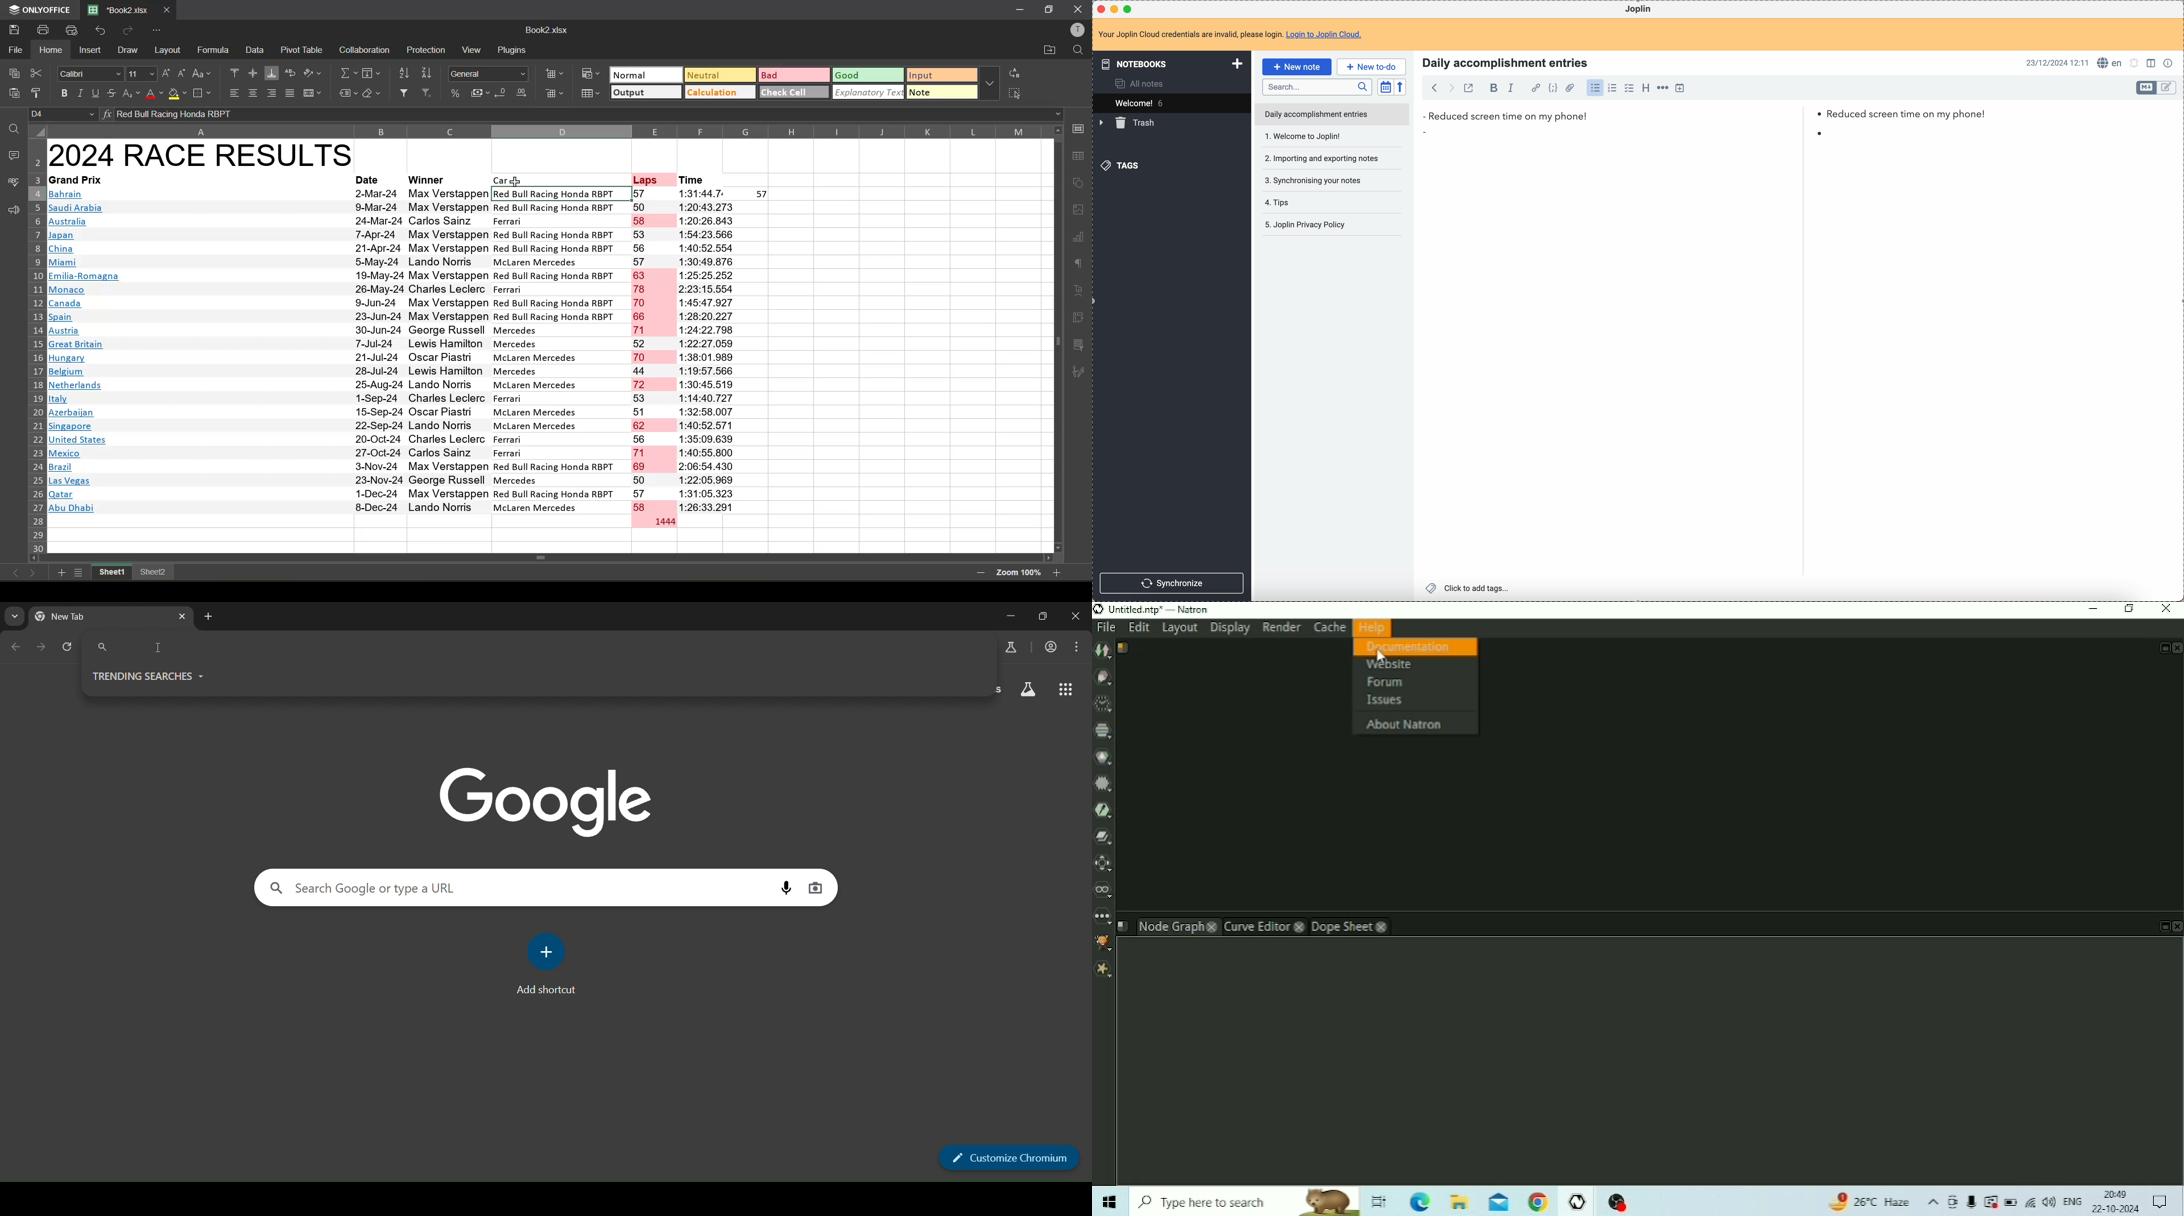 This screenshot has height=1232, width=2184. I want to click on file, so click(14, 49).